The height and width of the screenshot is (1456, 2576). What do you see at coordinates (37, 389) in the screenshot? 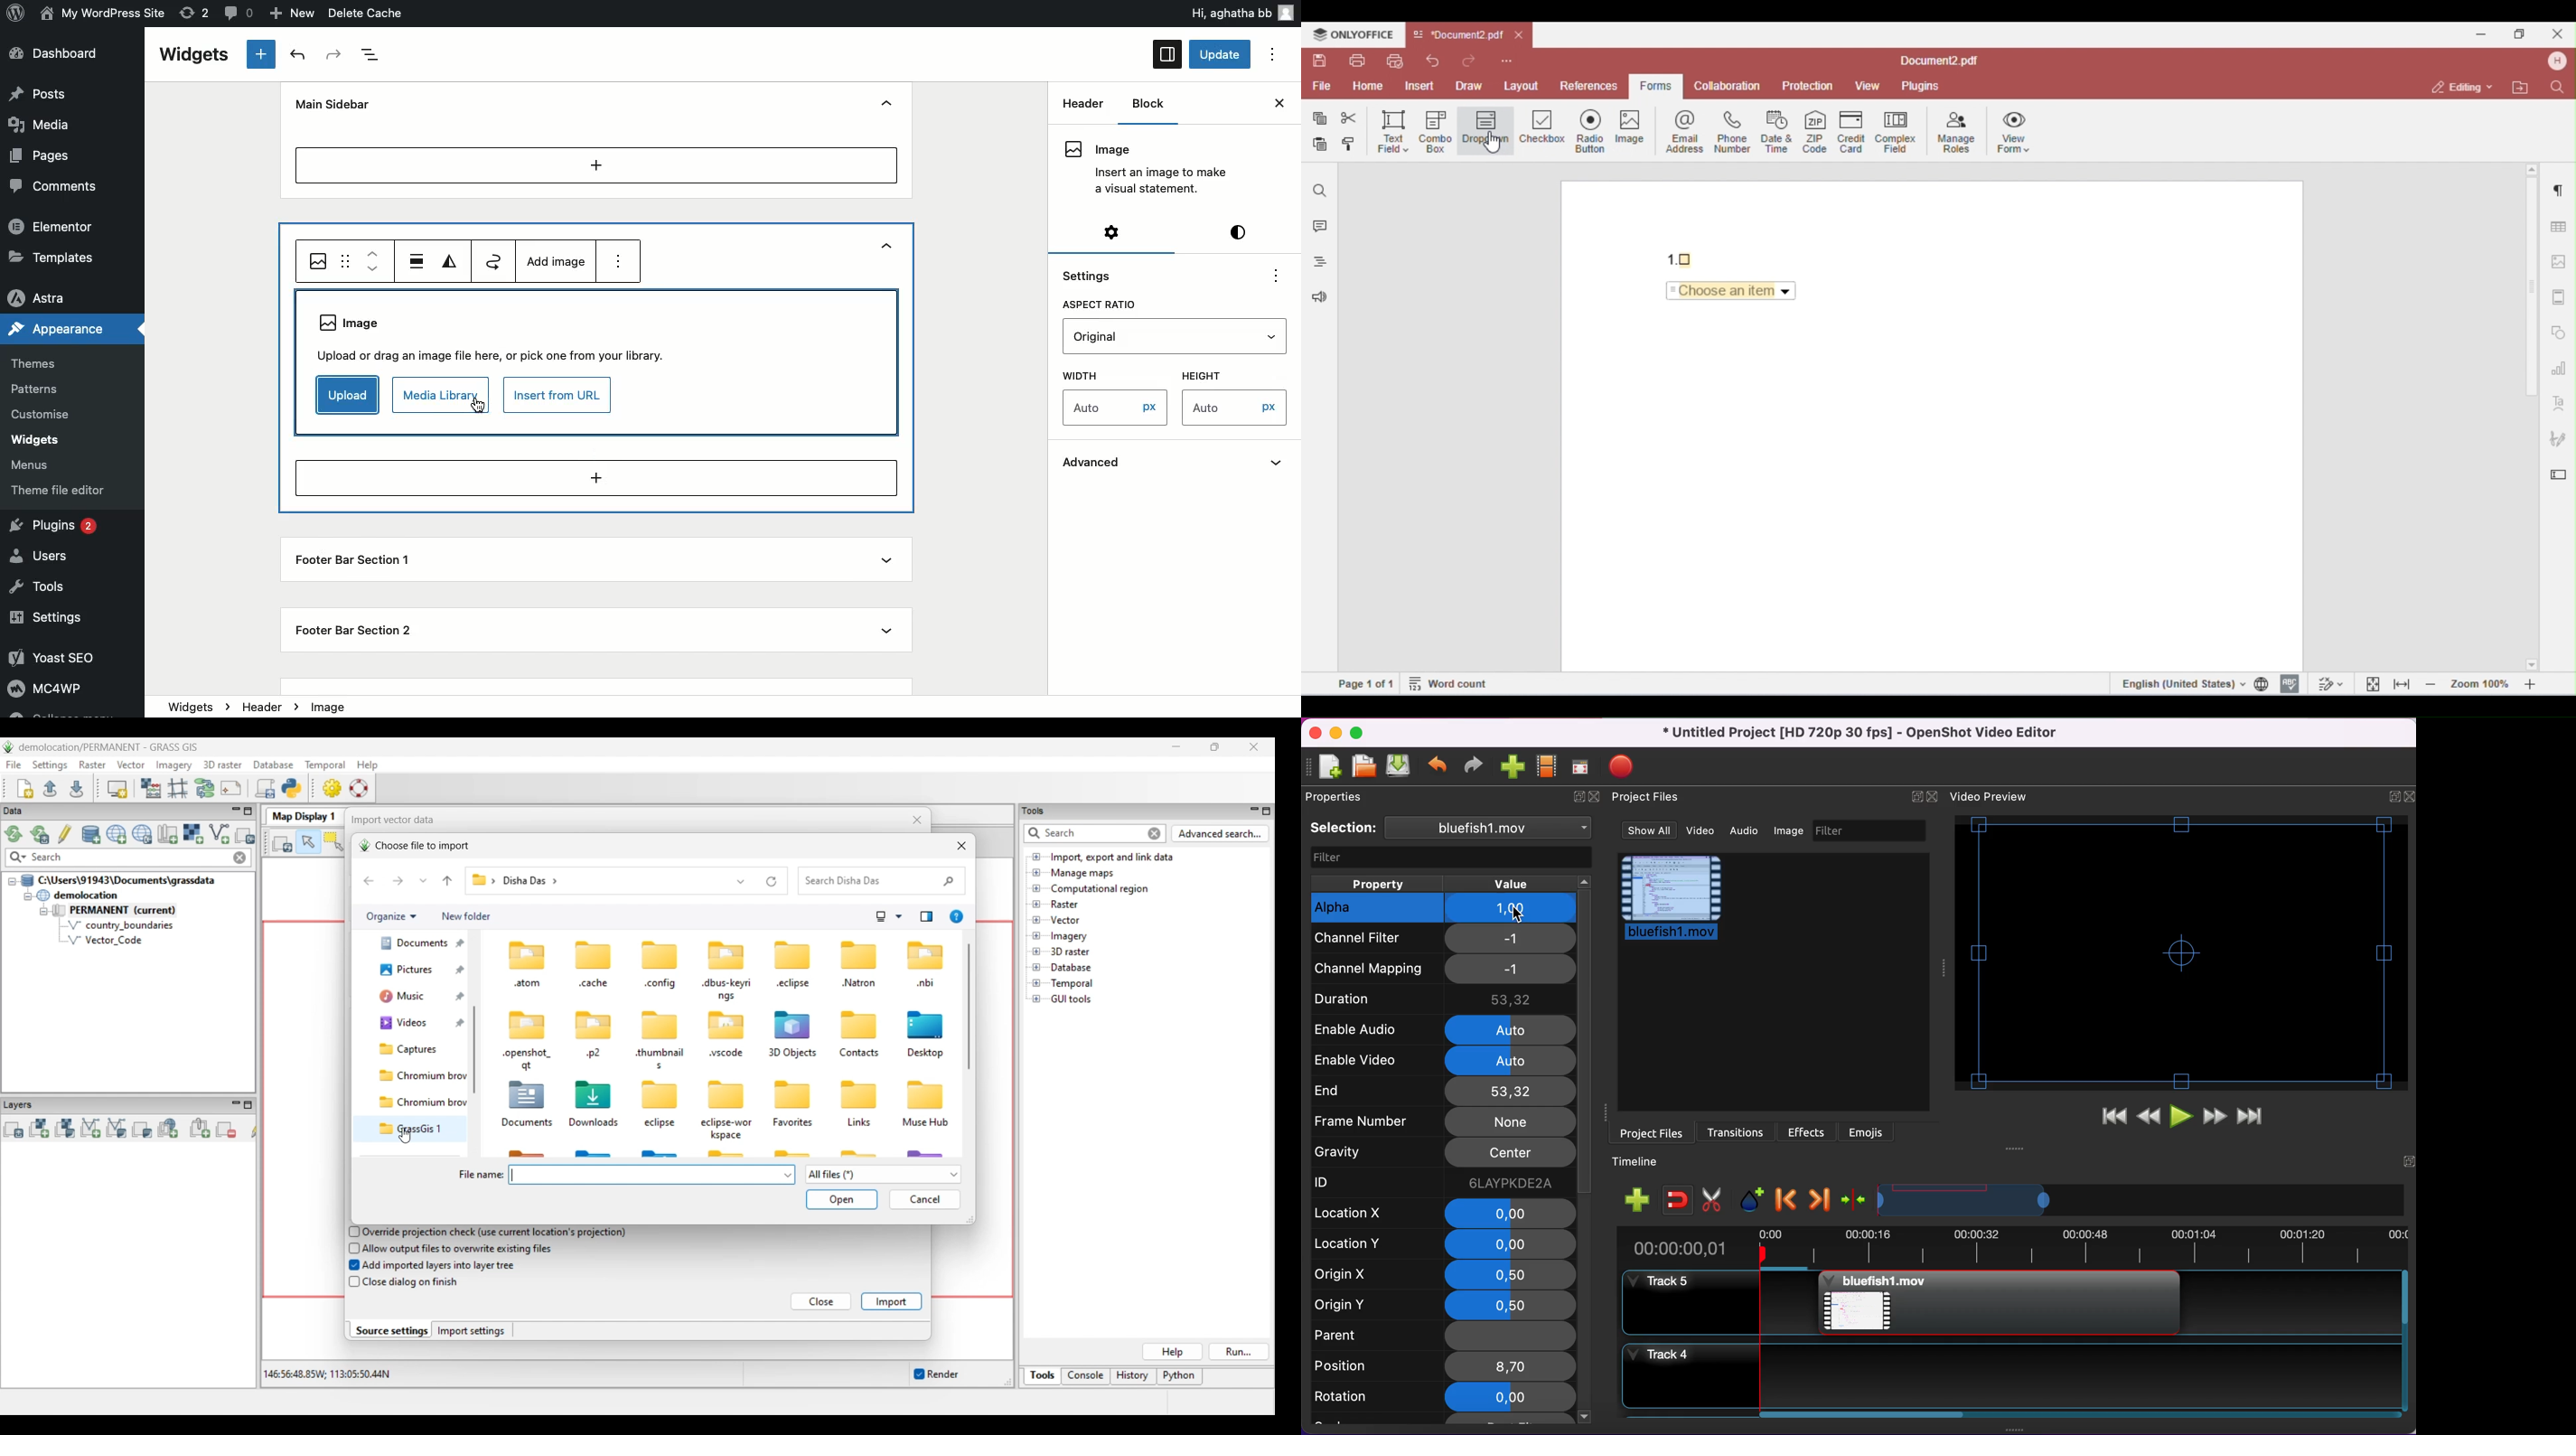
I see `Patterns` at bounding box center [37, 389].